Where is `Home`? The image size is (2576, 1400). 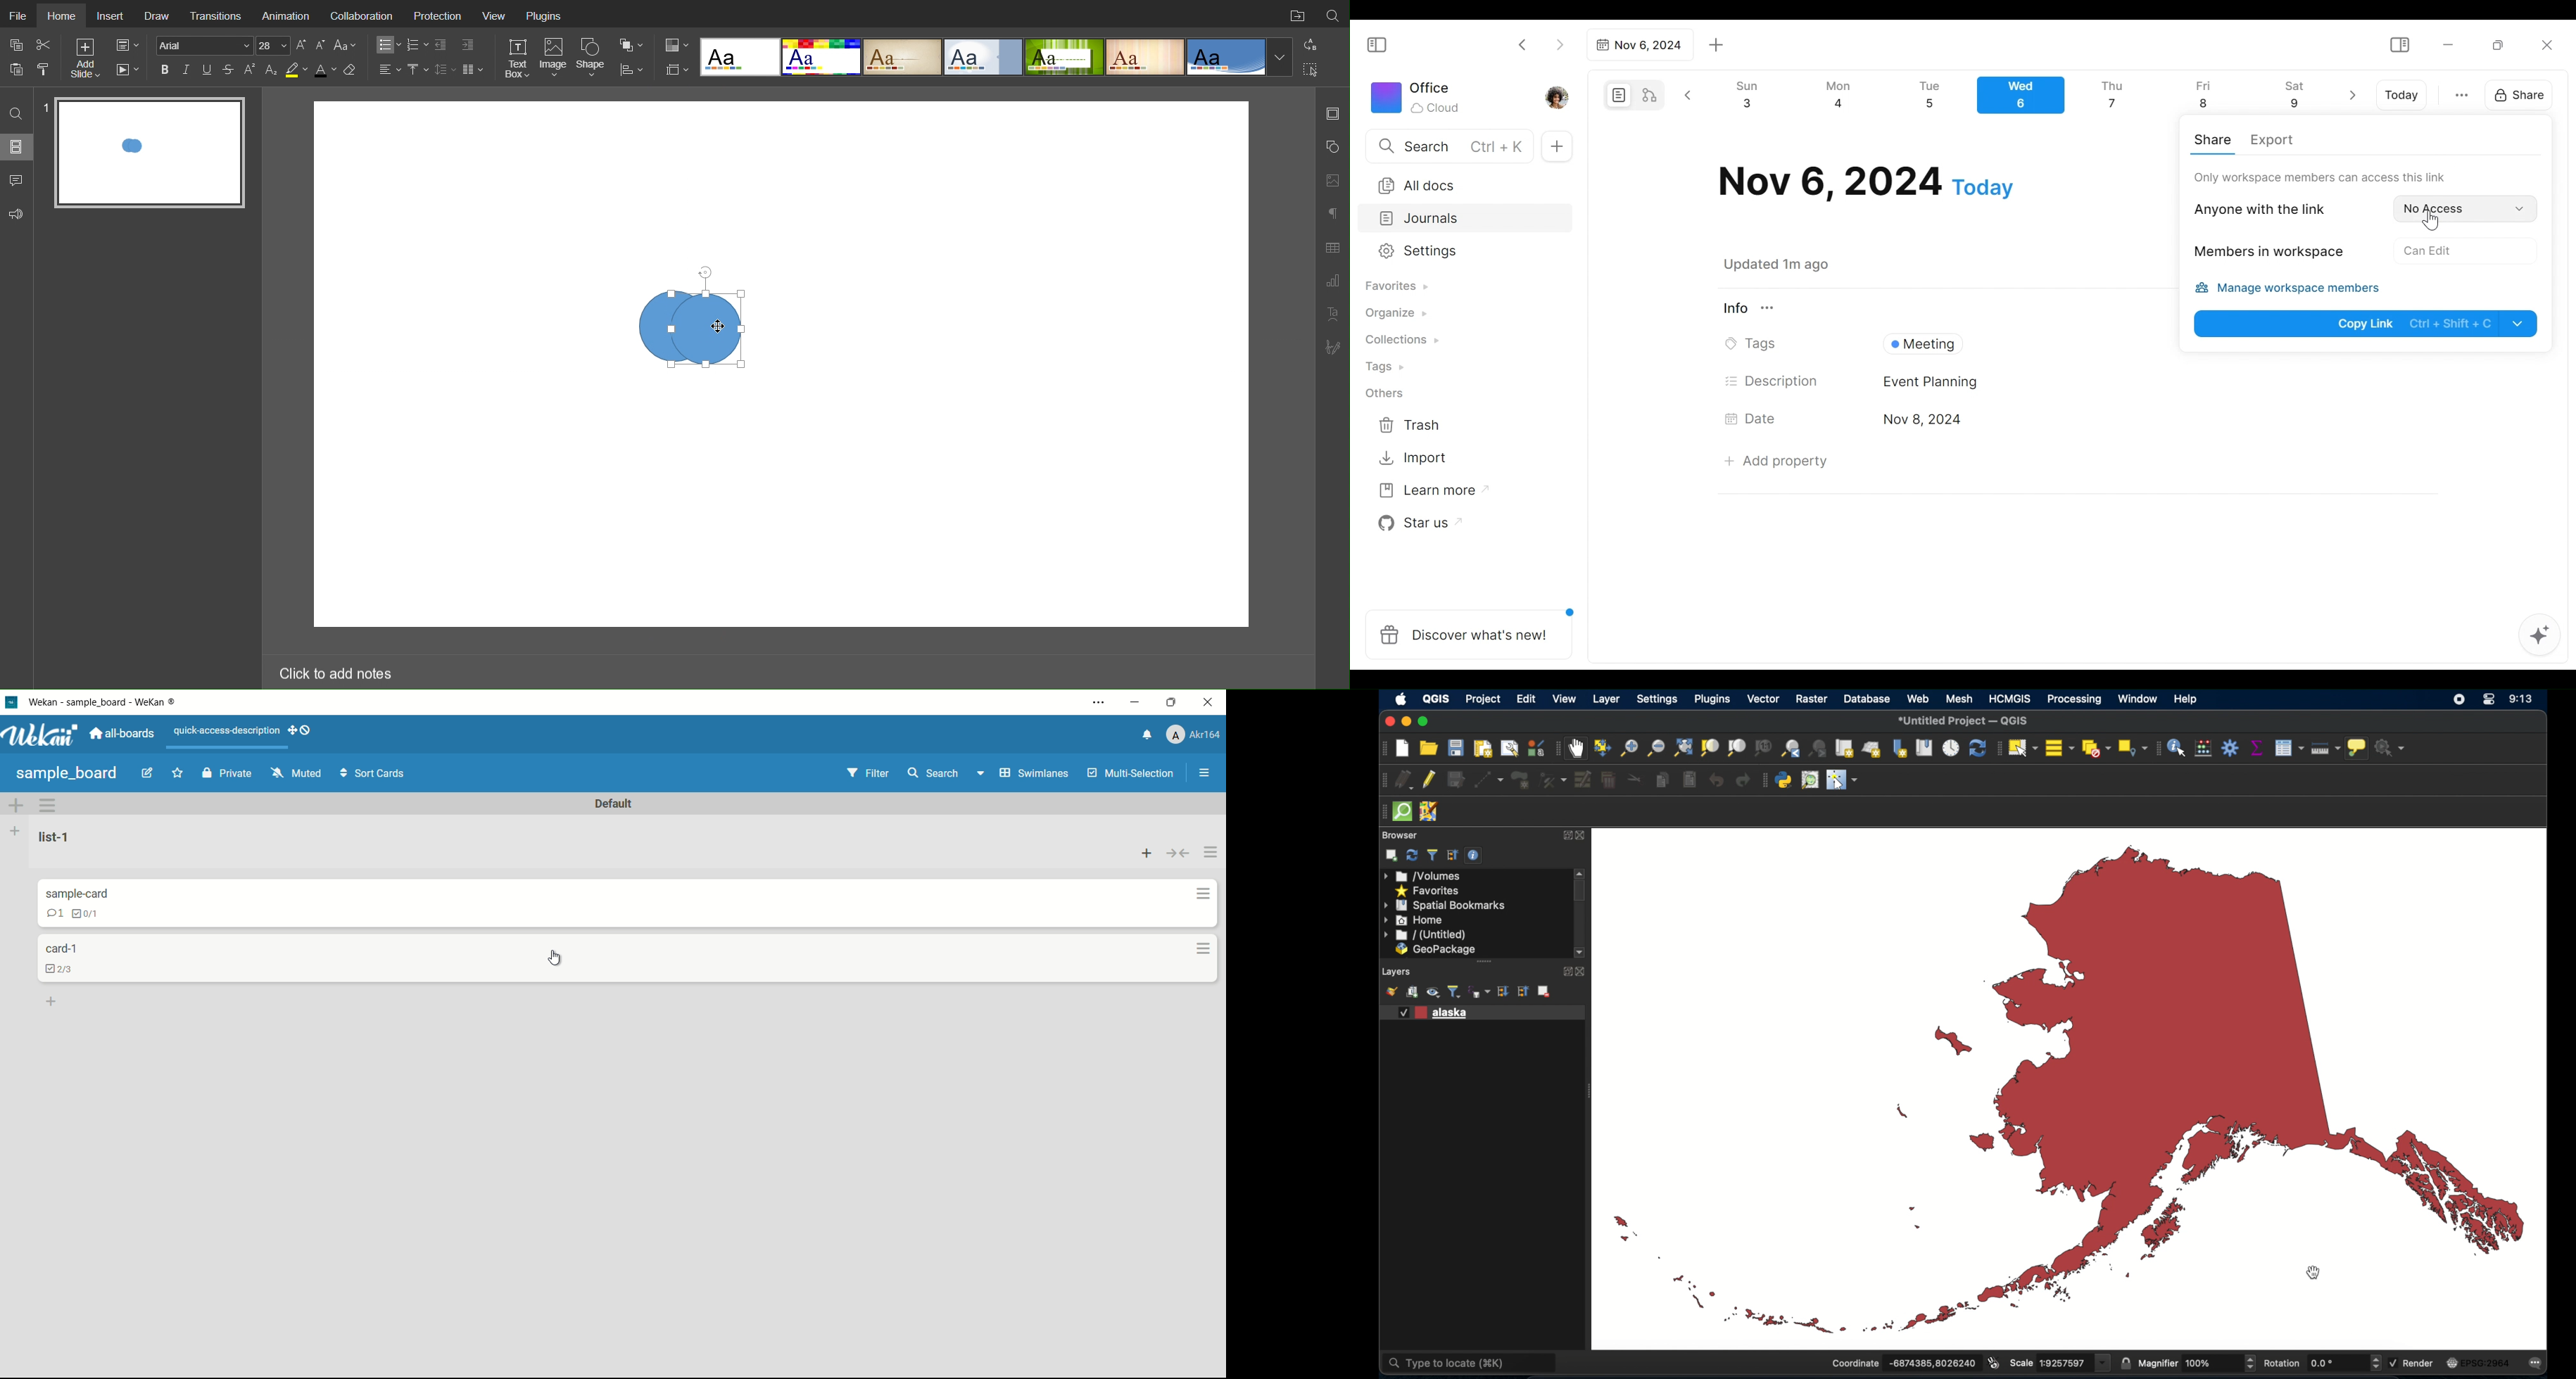
Home is located at coordinates (65, 15).